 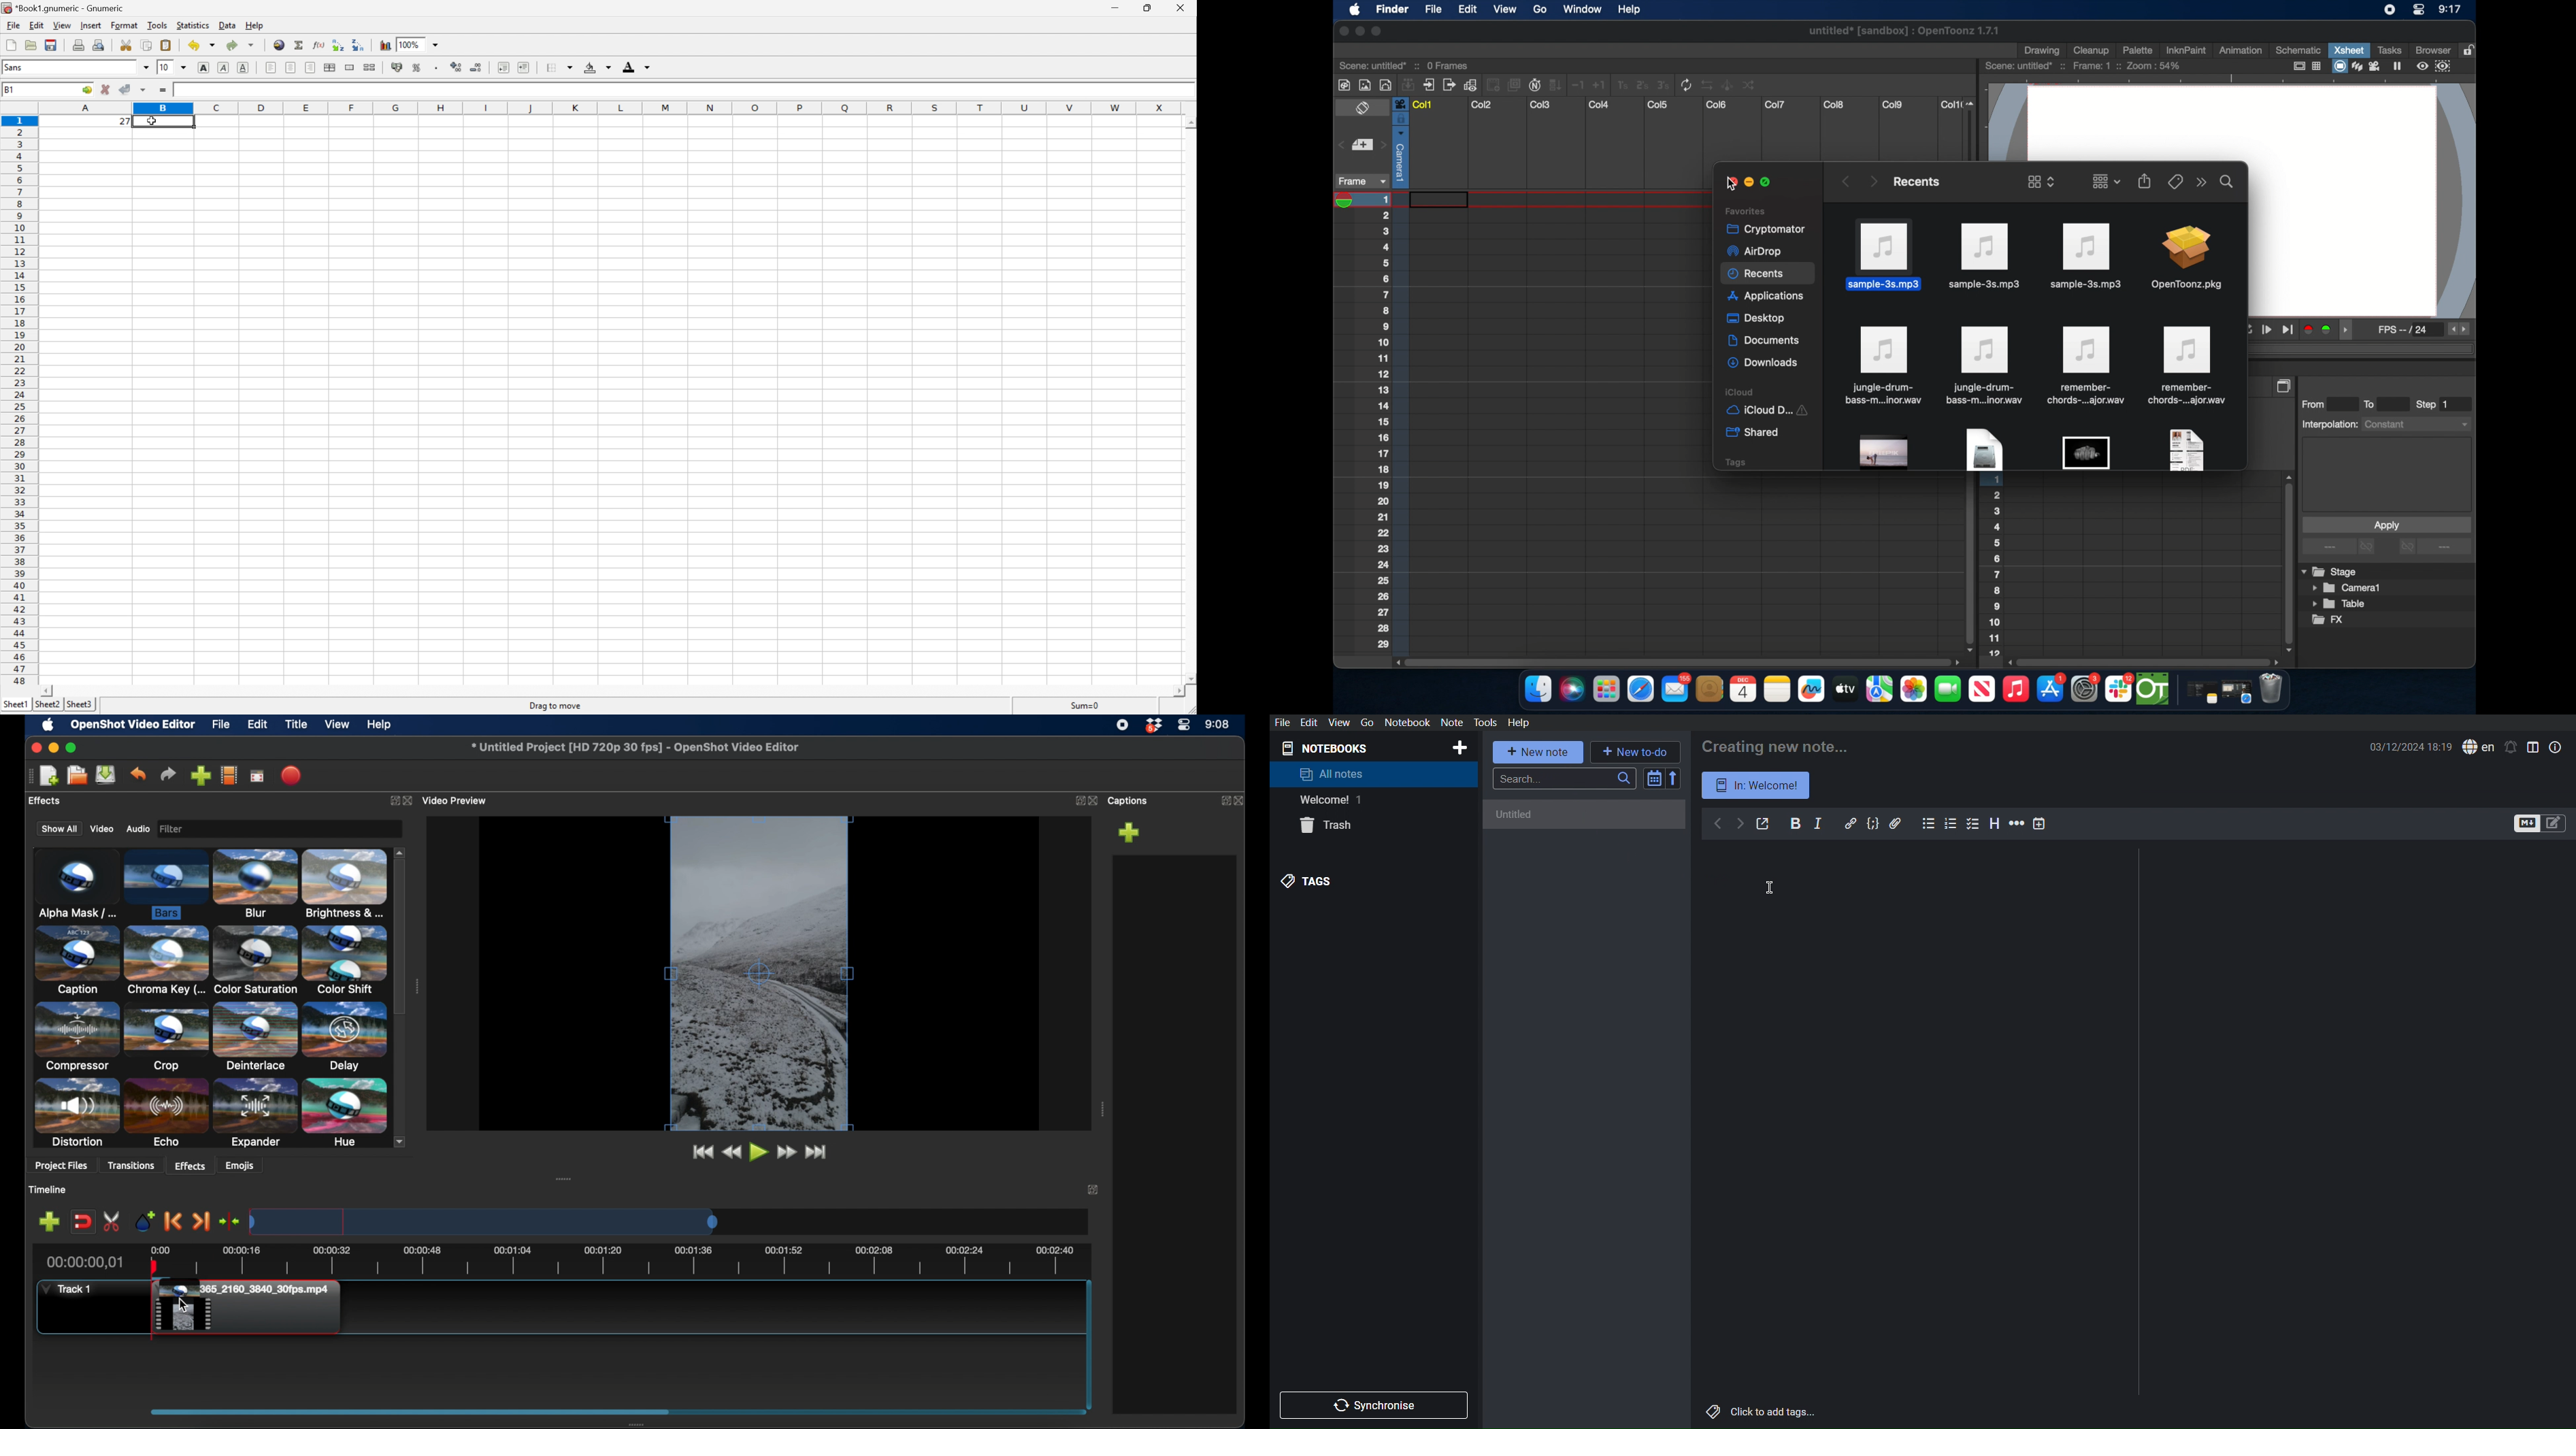 I want to click on recents, so click(x=1768, y=275).